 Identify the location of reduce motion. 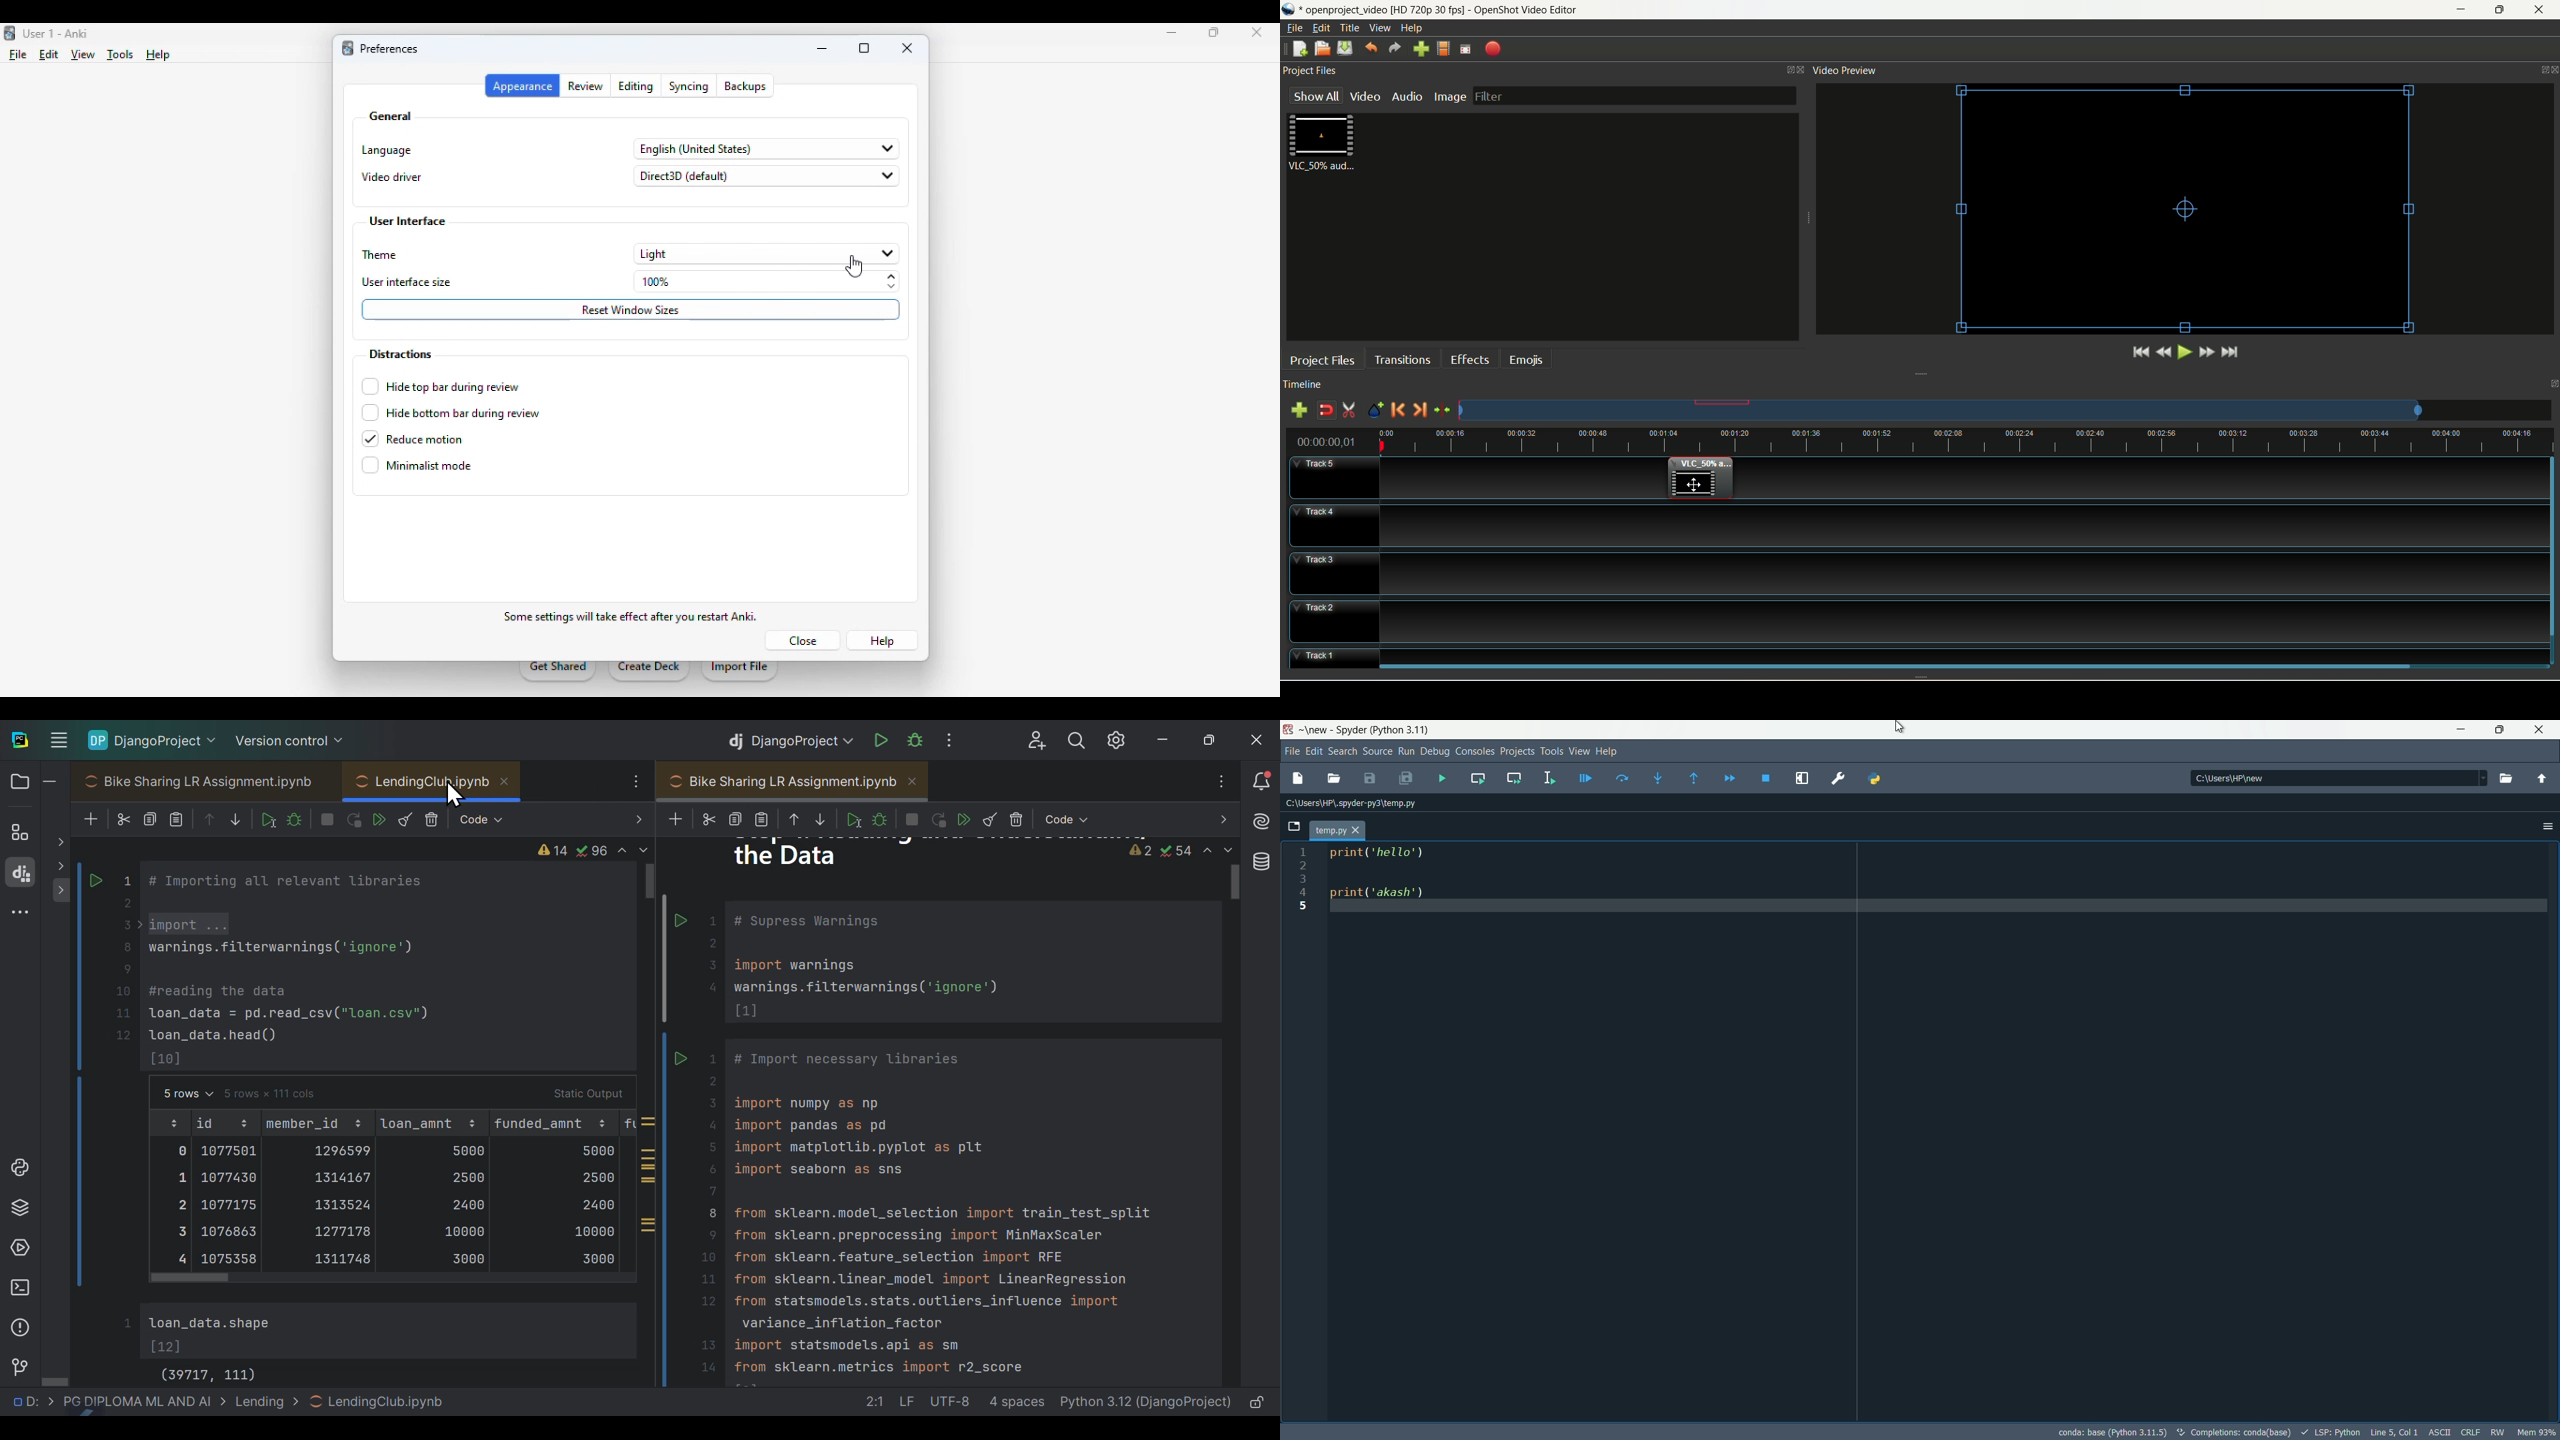
(413, 439).